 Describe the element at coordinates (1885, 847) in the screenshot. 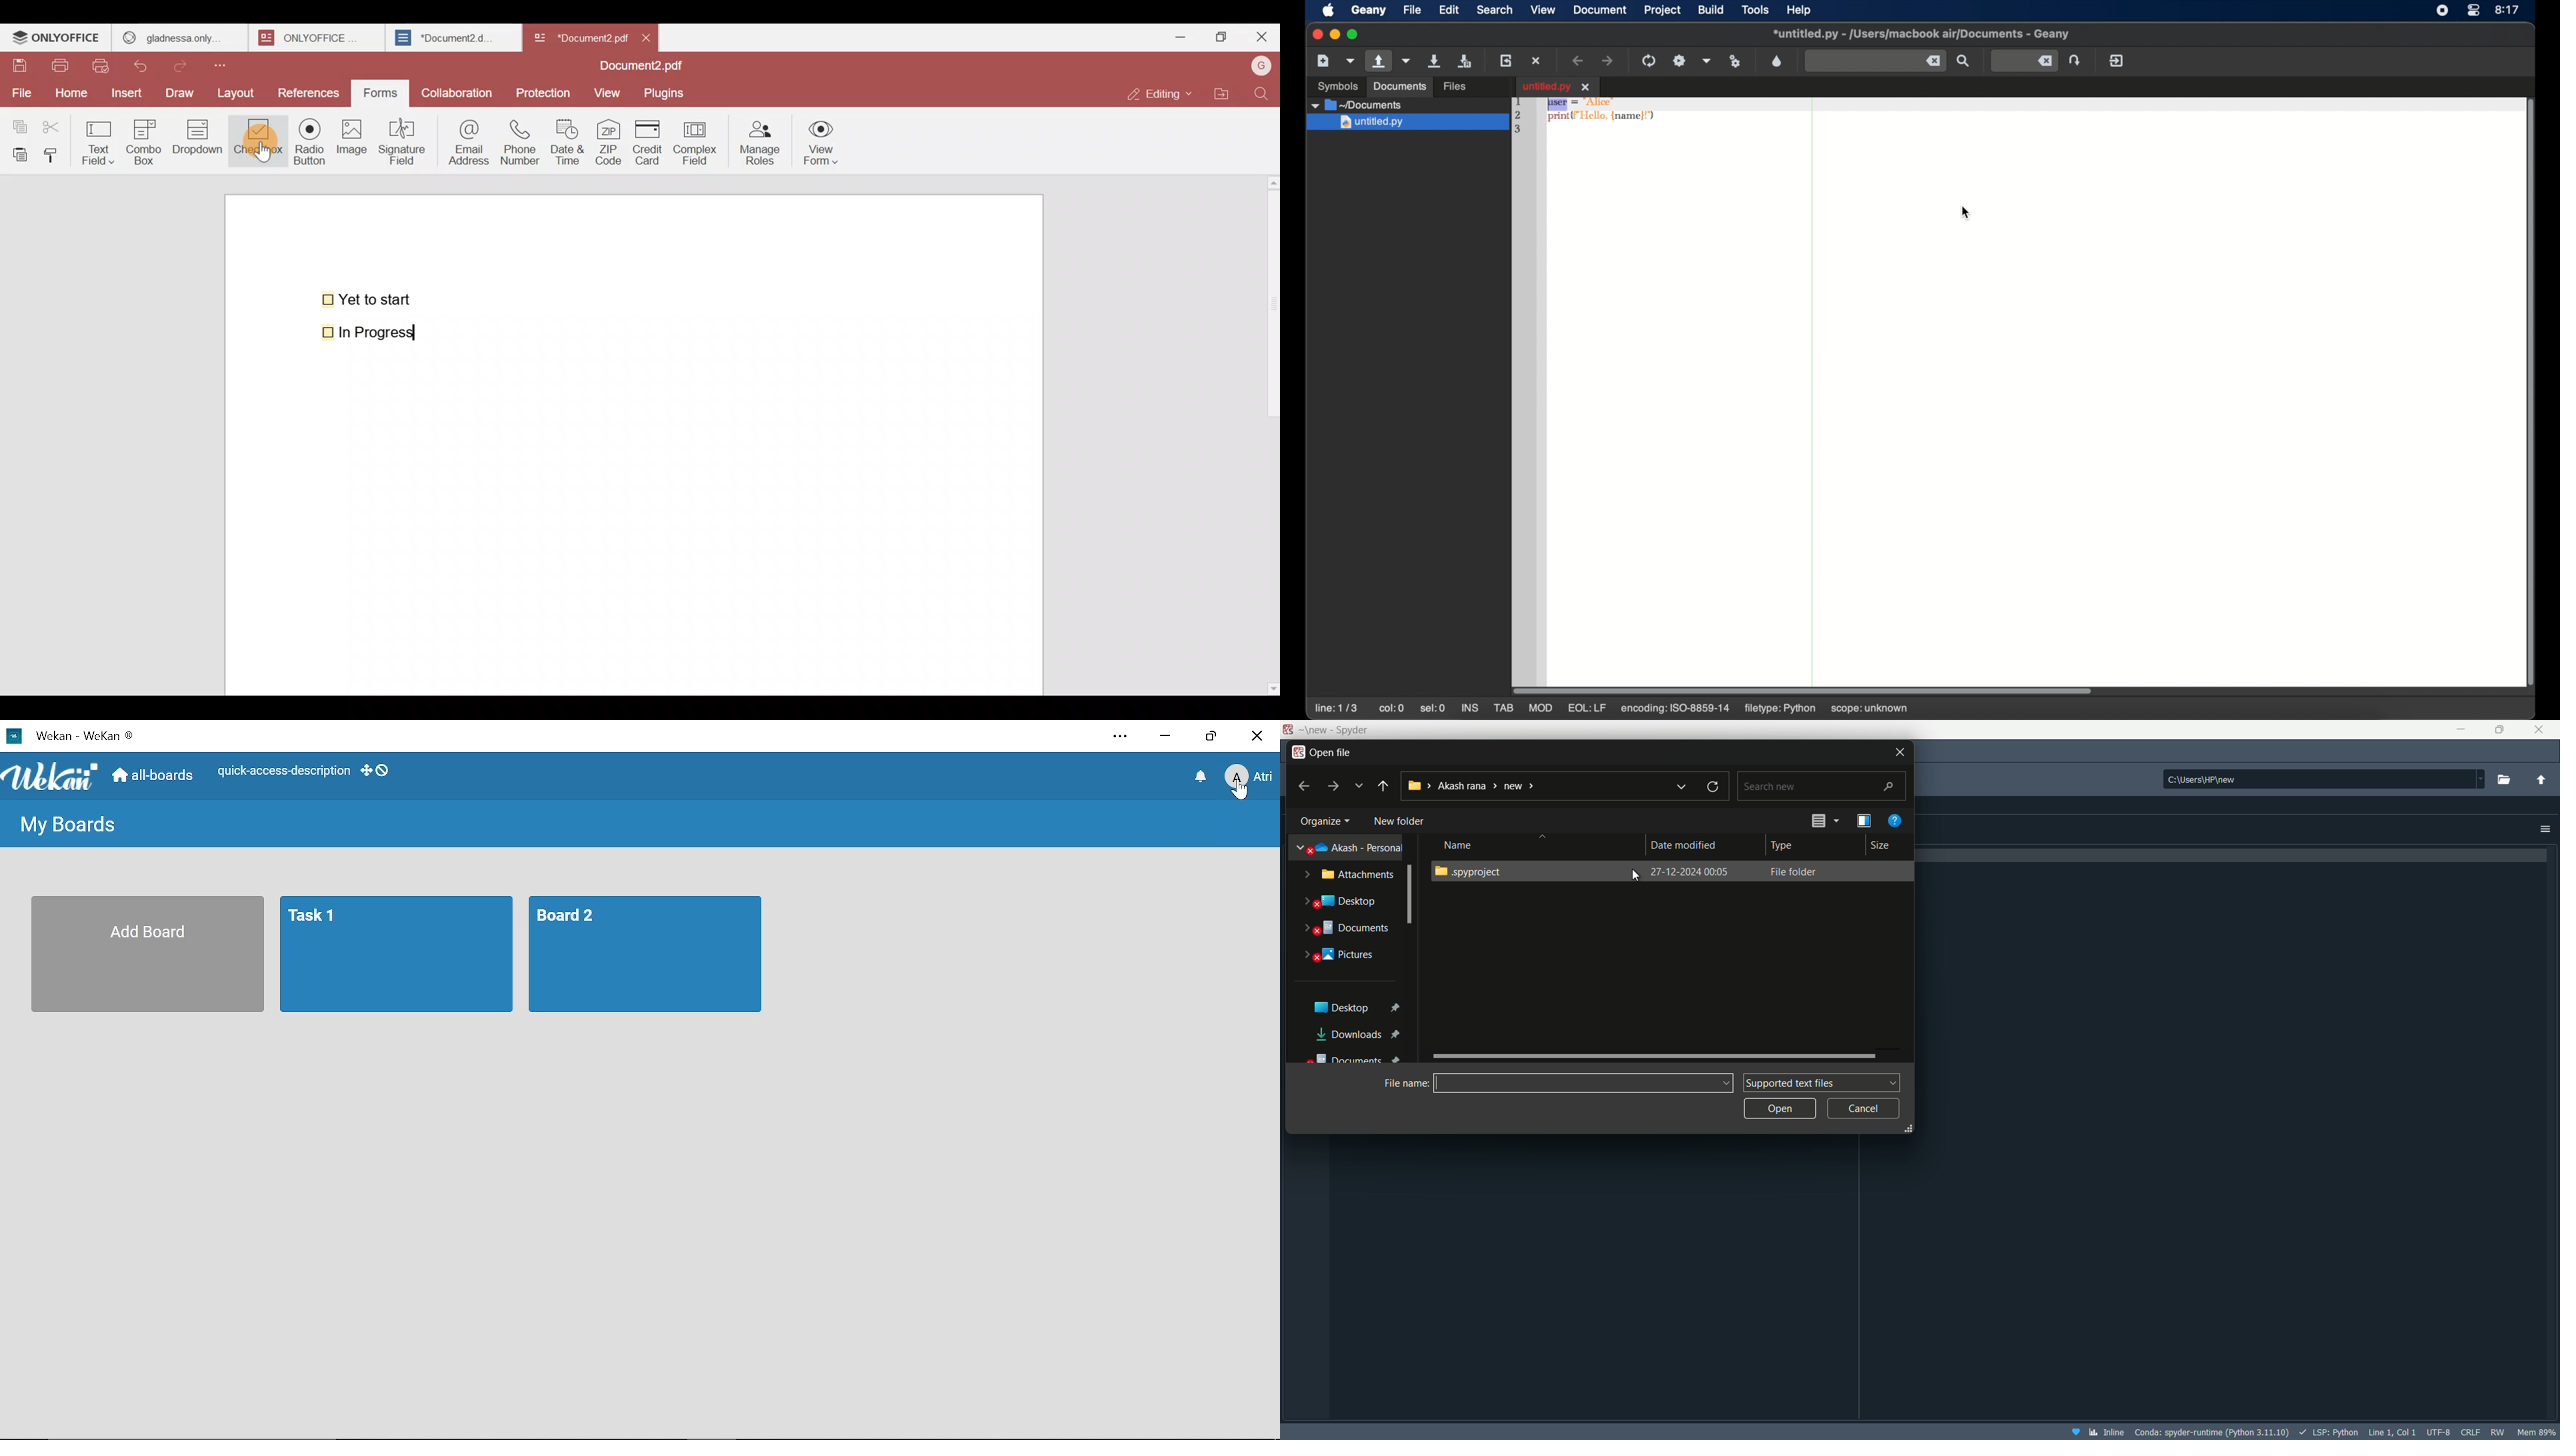

I see `Size` at that location.